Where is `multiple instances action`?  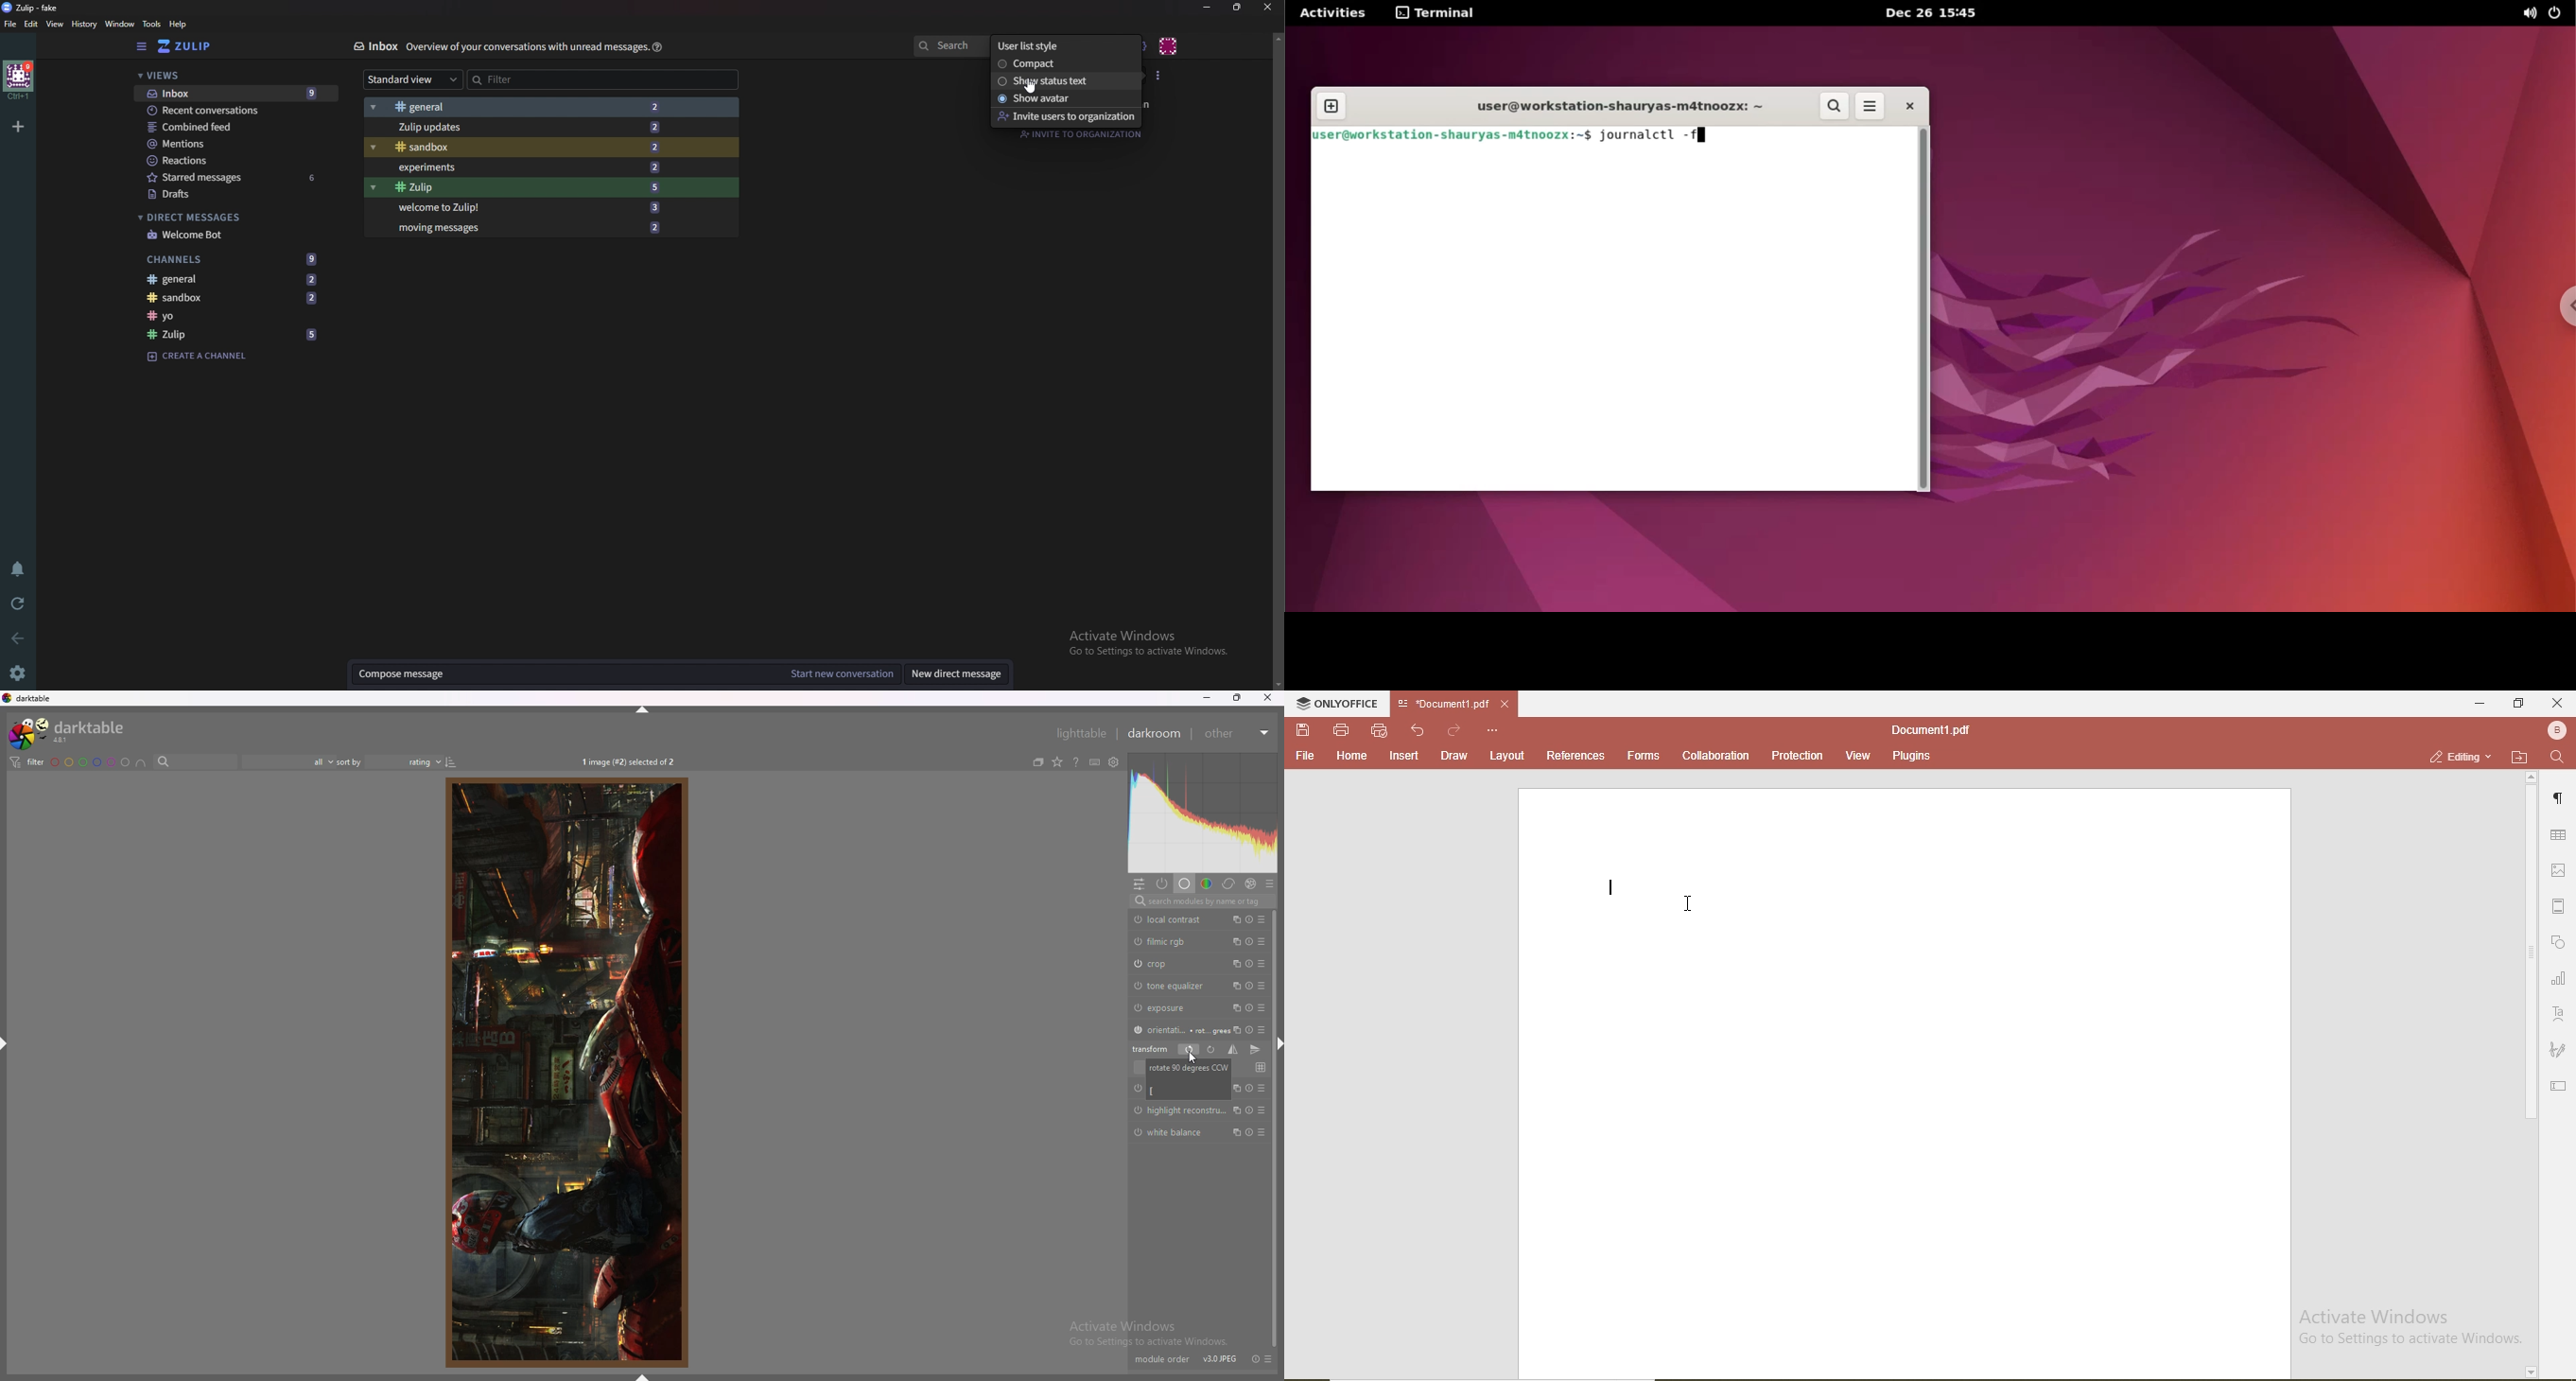 multiple instances action is located at coordinates (1236, 1109).